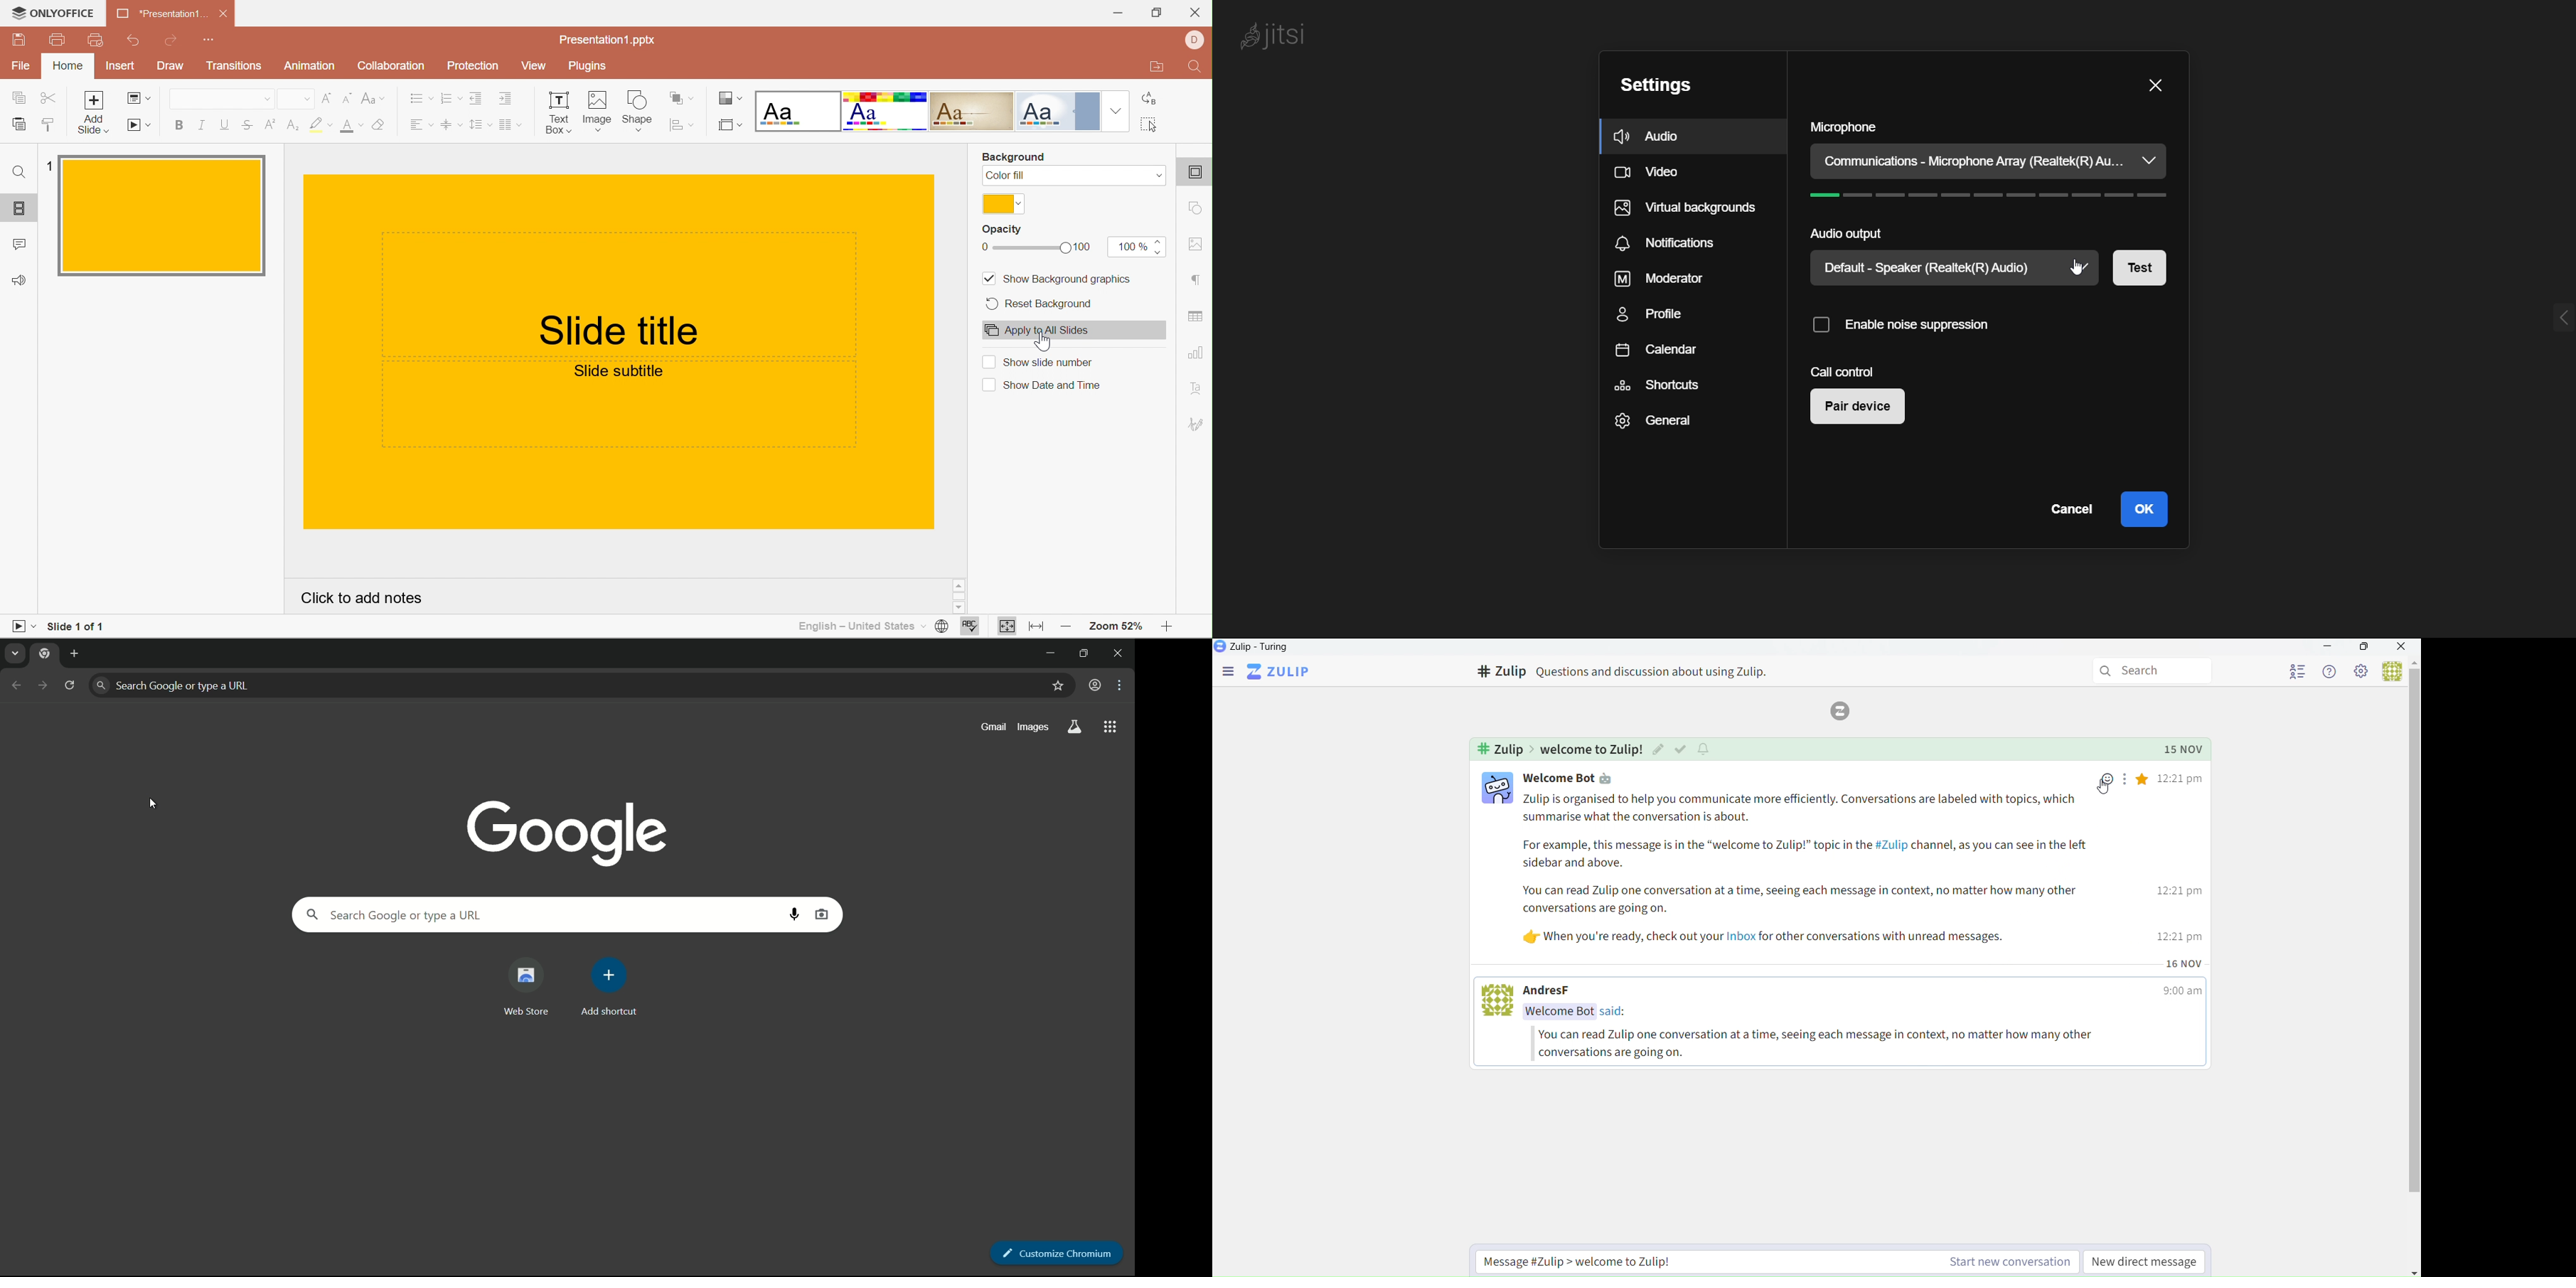  Describe the element at coordinates (1122, 686) in the screenshot. I see `customize` at that location.